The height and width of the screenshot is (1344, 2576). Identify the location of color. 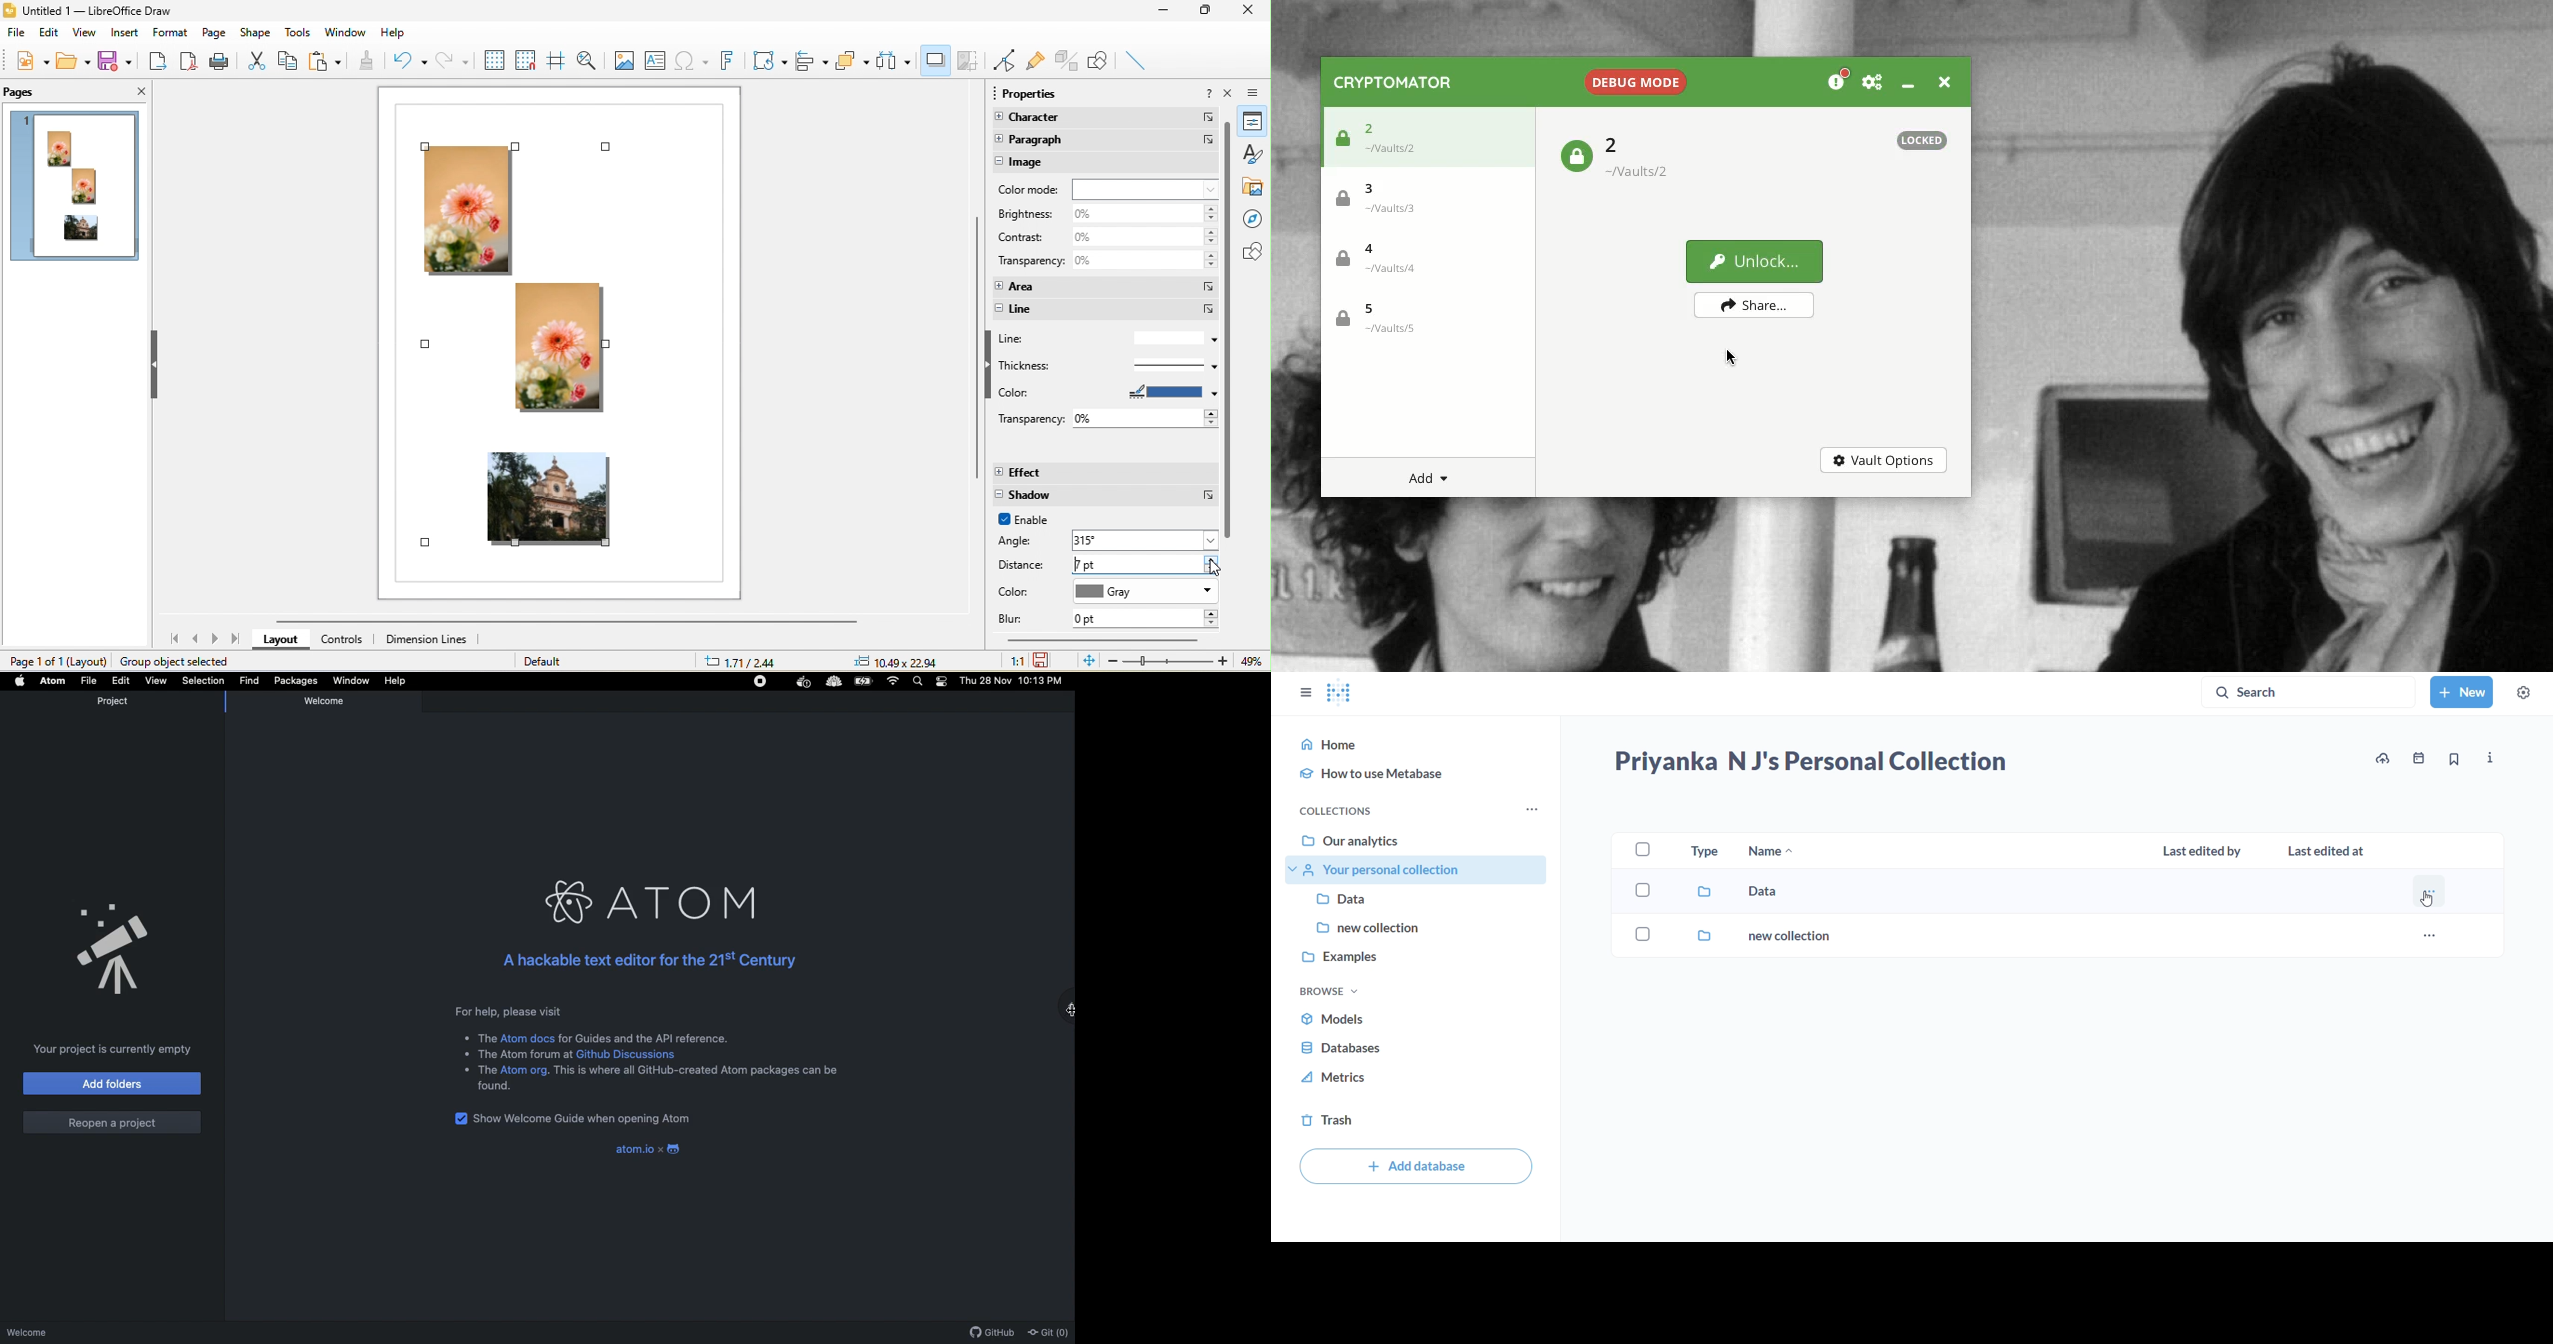
(1022, 592).